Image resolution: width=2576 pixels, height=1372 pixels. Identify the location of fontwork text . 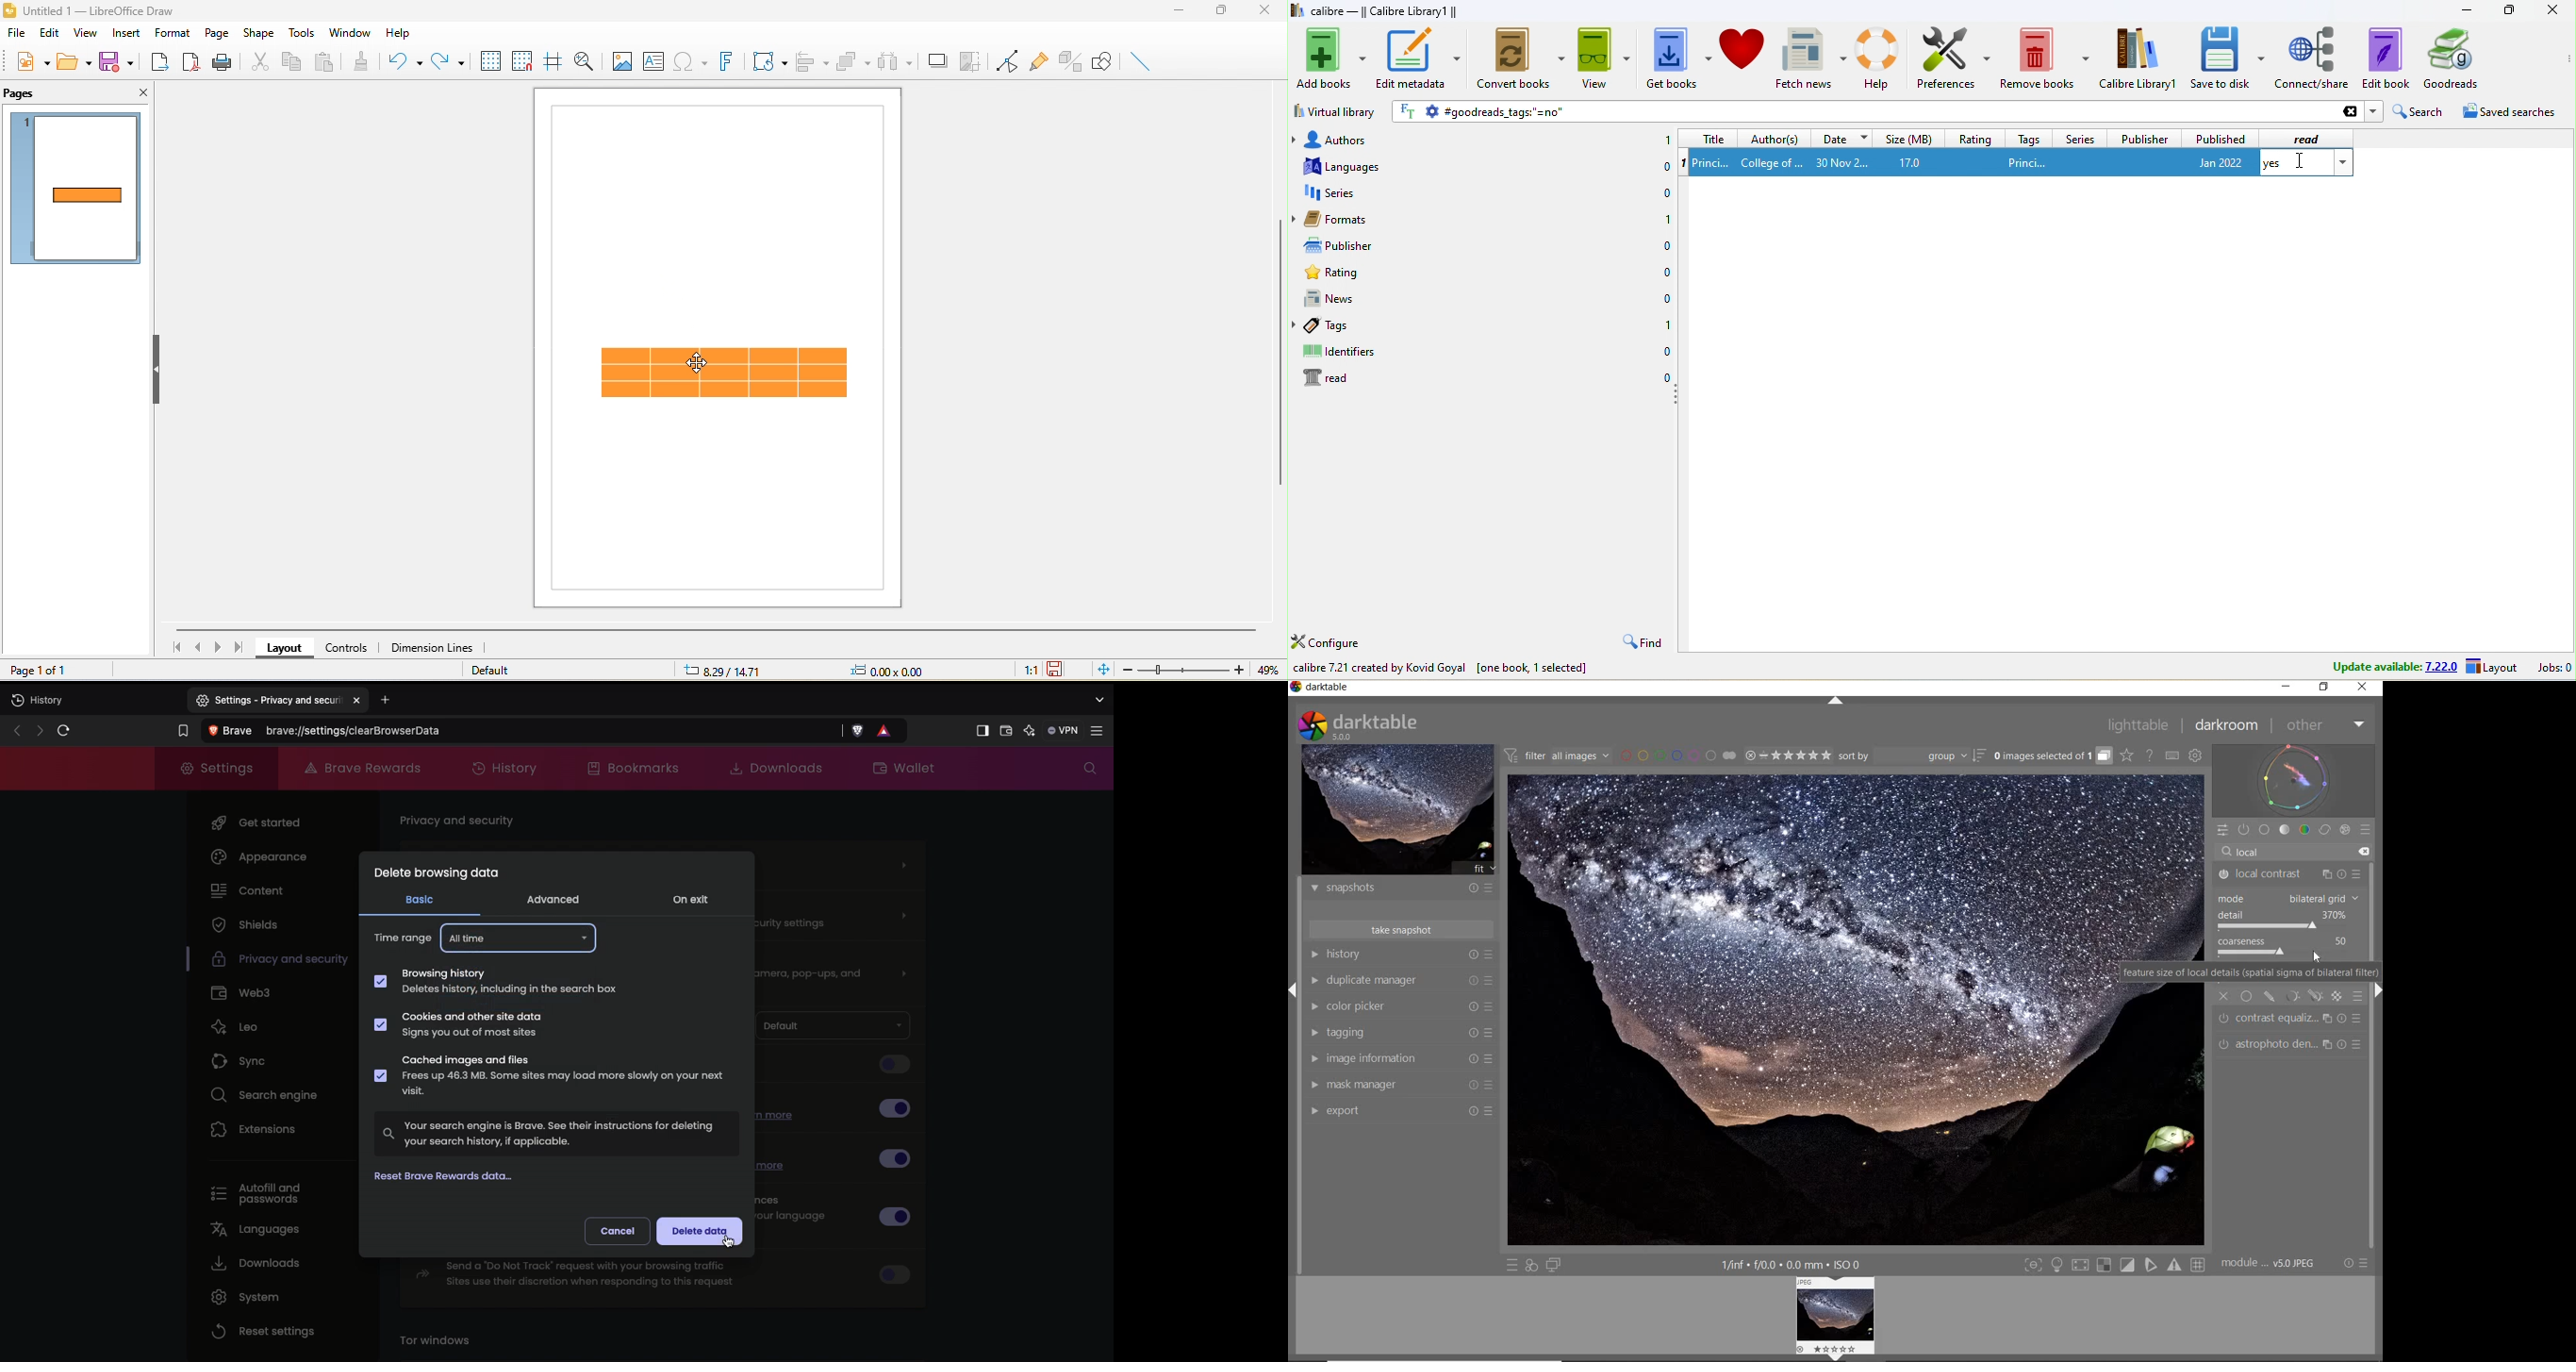
(727, 61).